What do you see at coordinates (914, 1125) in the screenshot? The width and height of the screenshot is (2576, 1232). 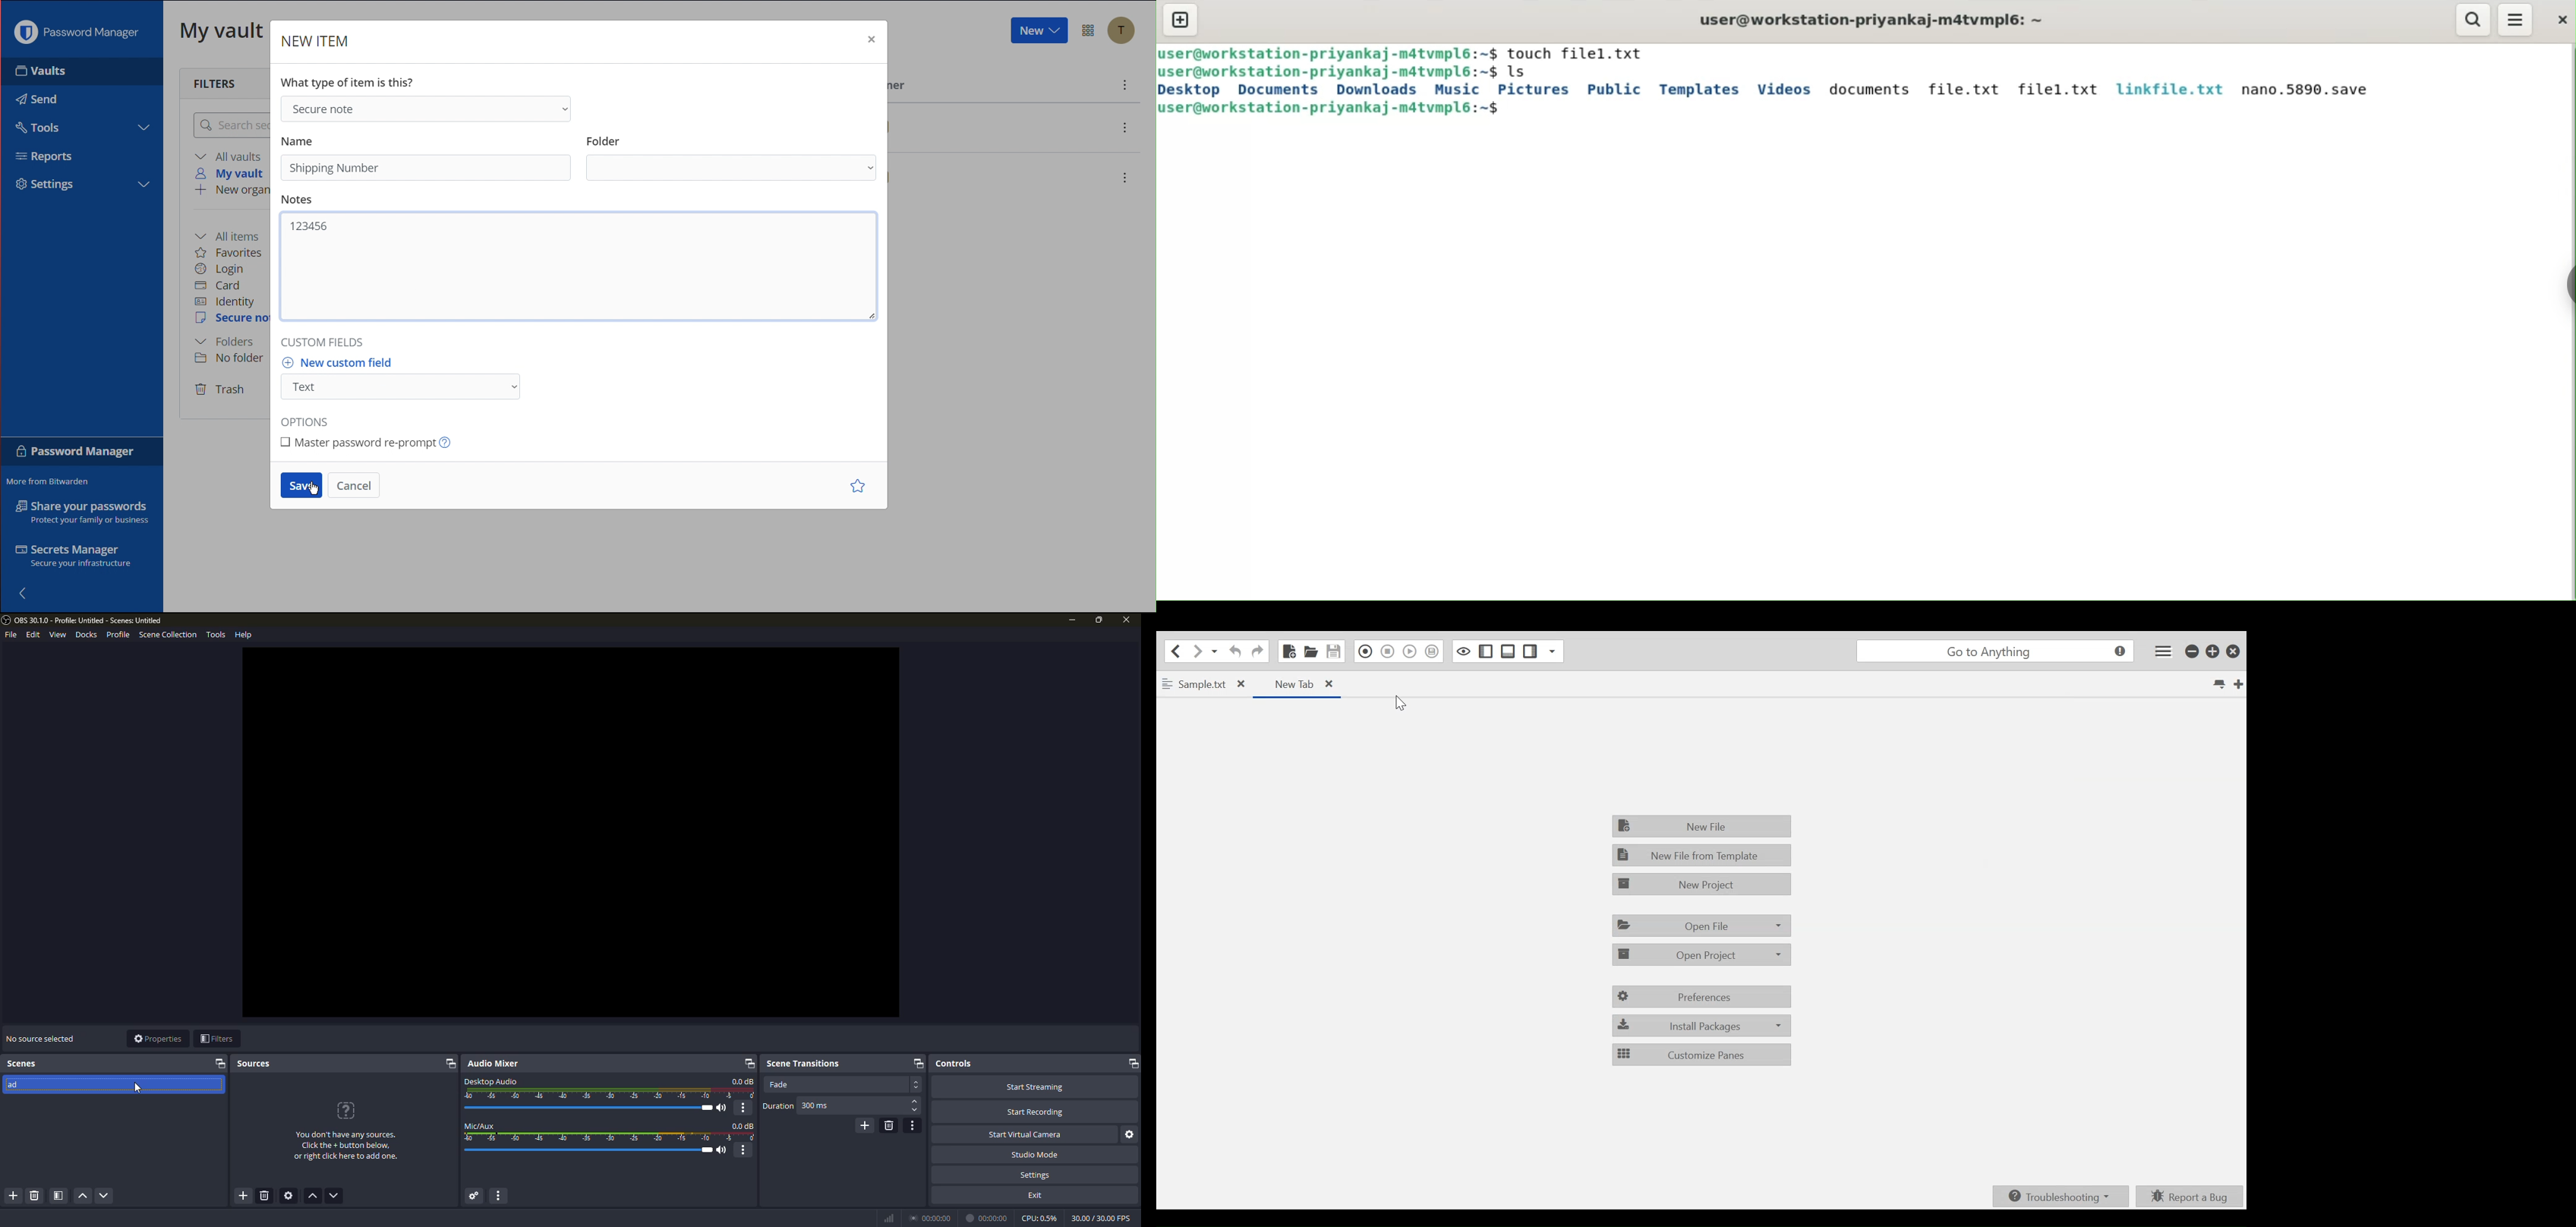 I see `transition properties` at bounding box center [914, 1125].